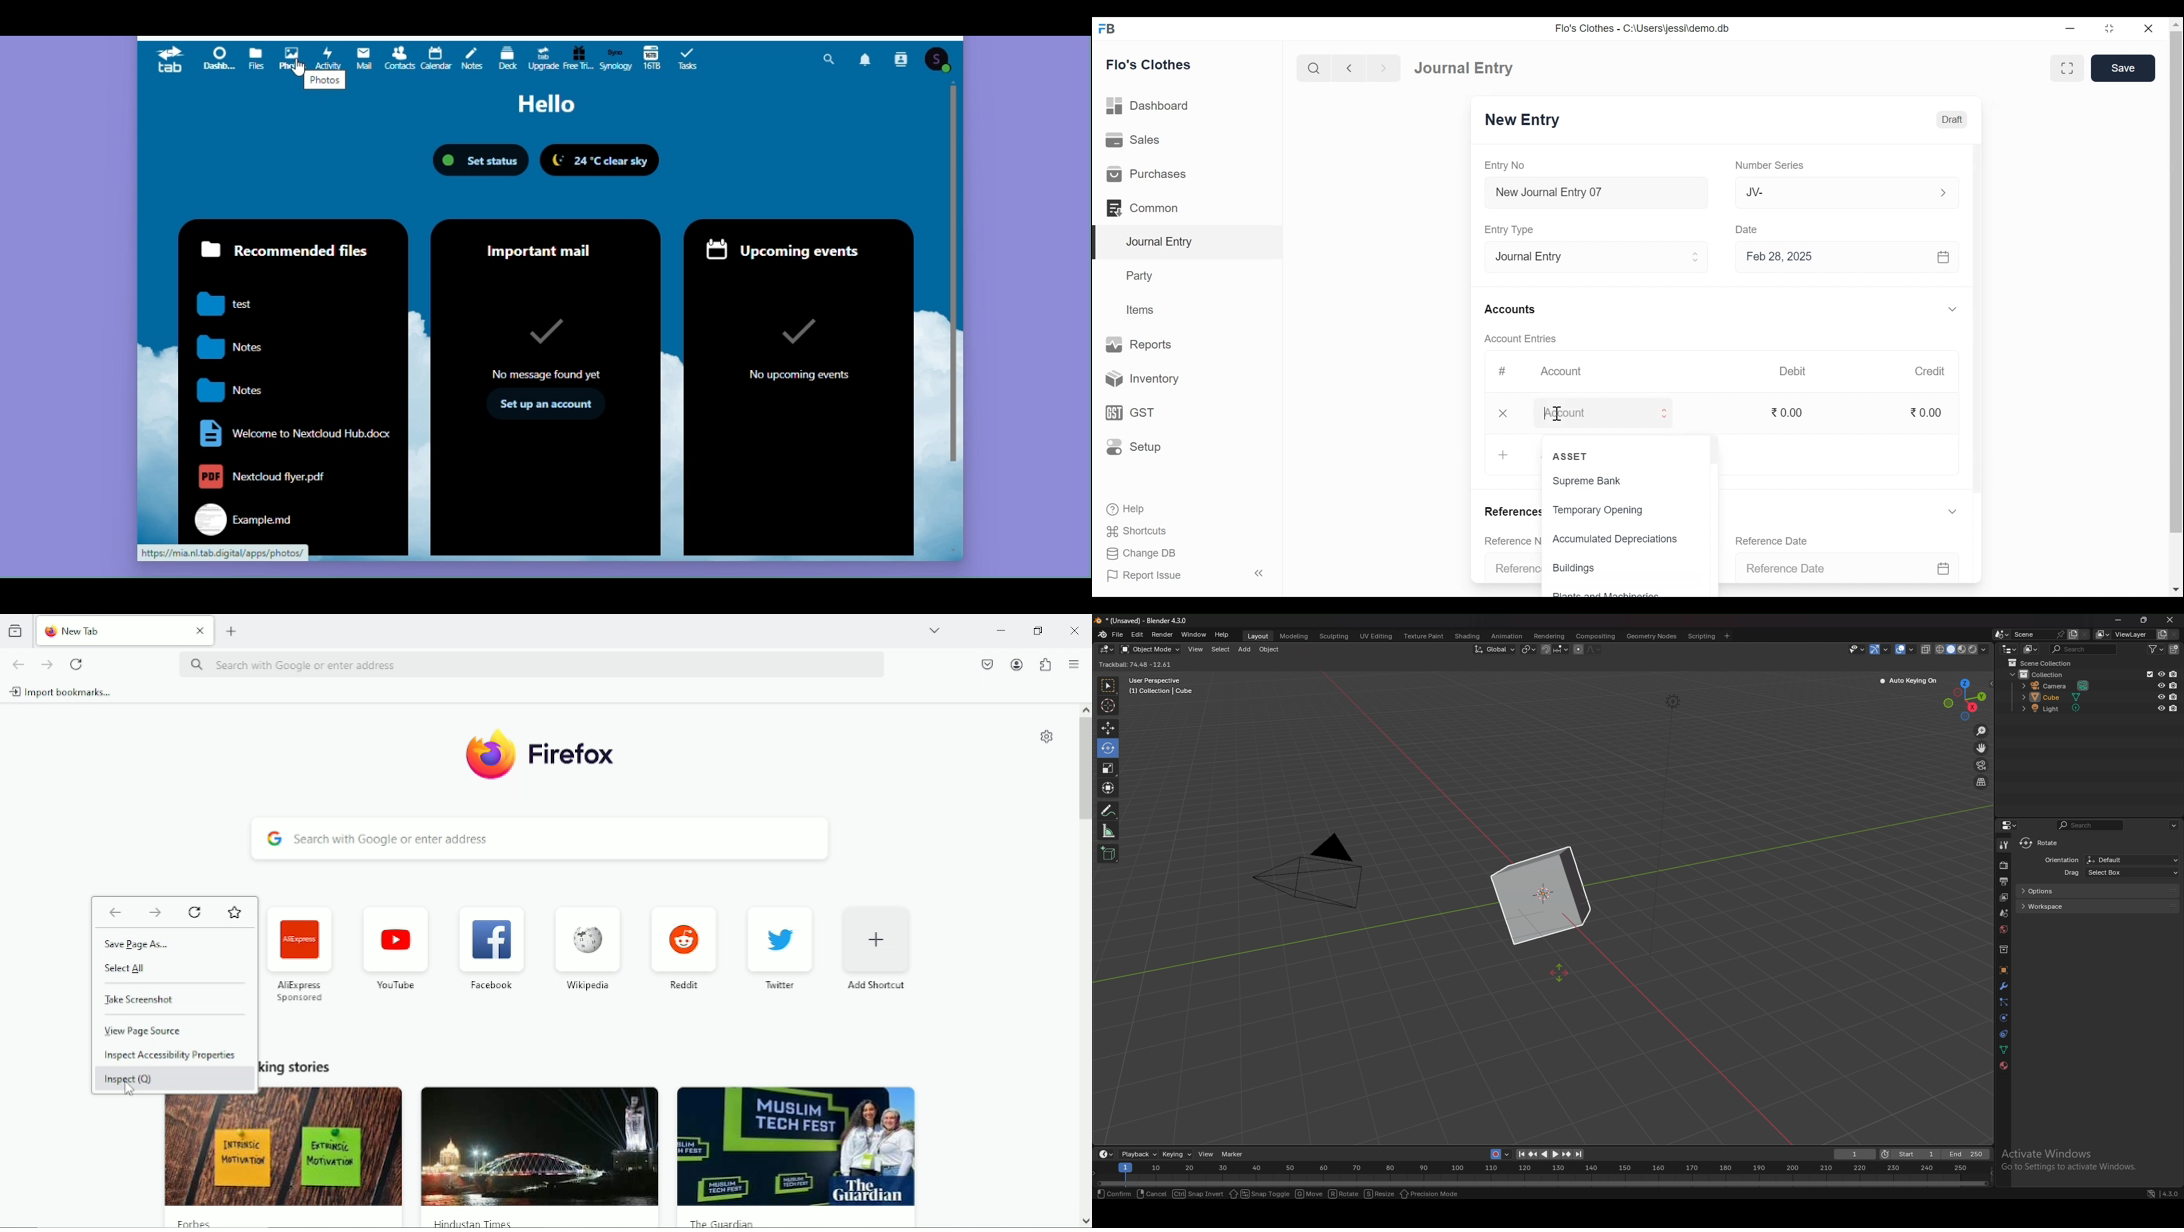 This screenshot has width=2184, height=1232. What do you see at coordinates (110, 630) in the screenshot?
I see `New Tab` at bounding box center [110, 630].